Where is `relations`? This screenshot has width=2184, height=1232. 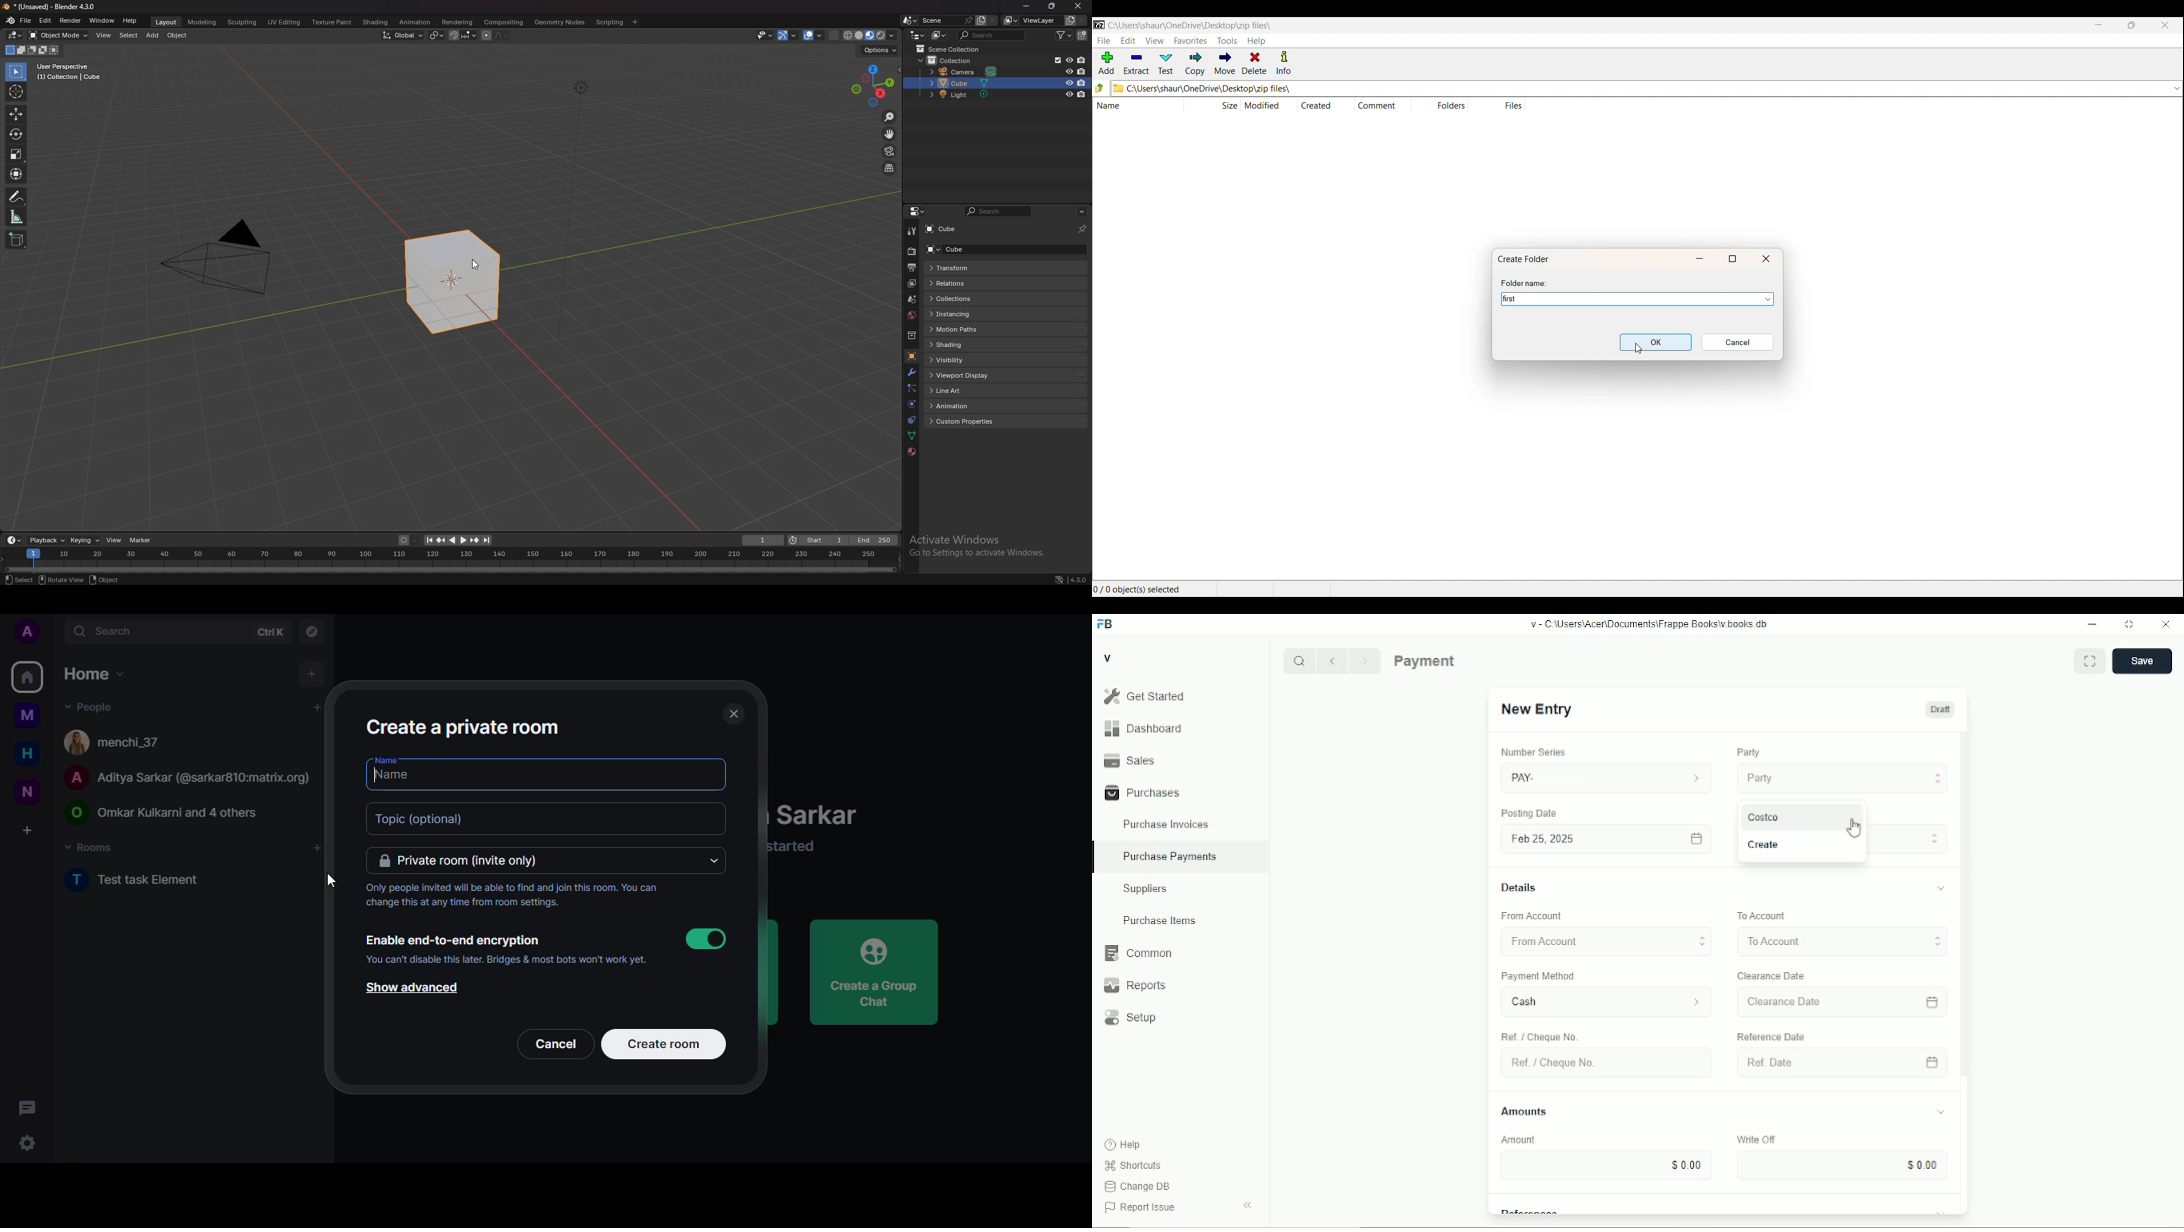 relations is located at coordinates (967, 283).